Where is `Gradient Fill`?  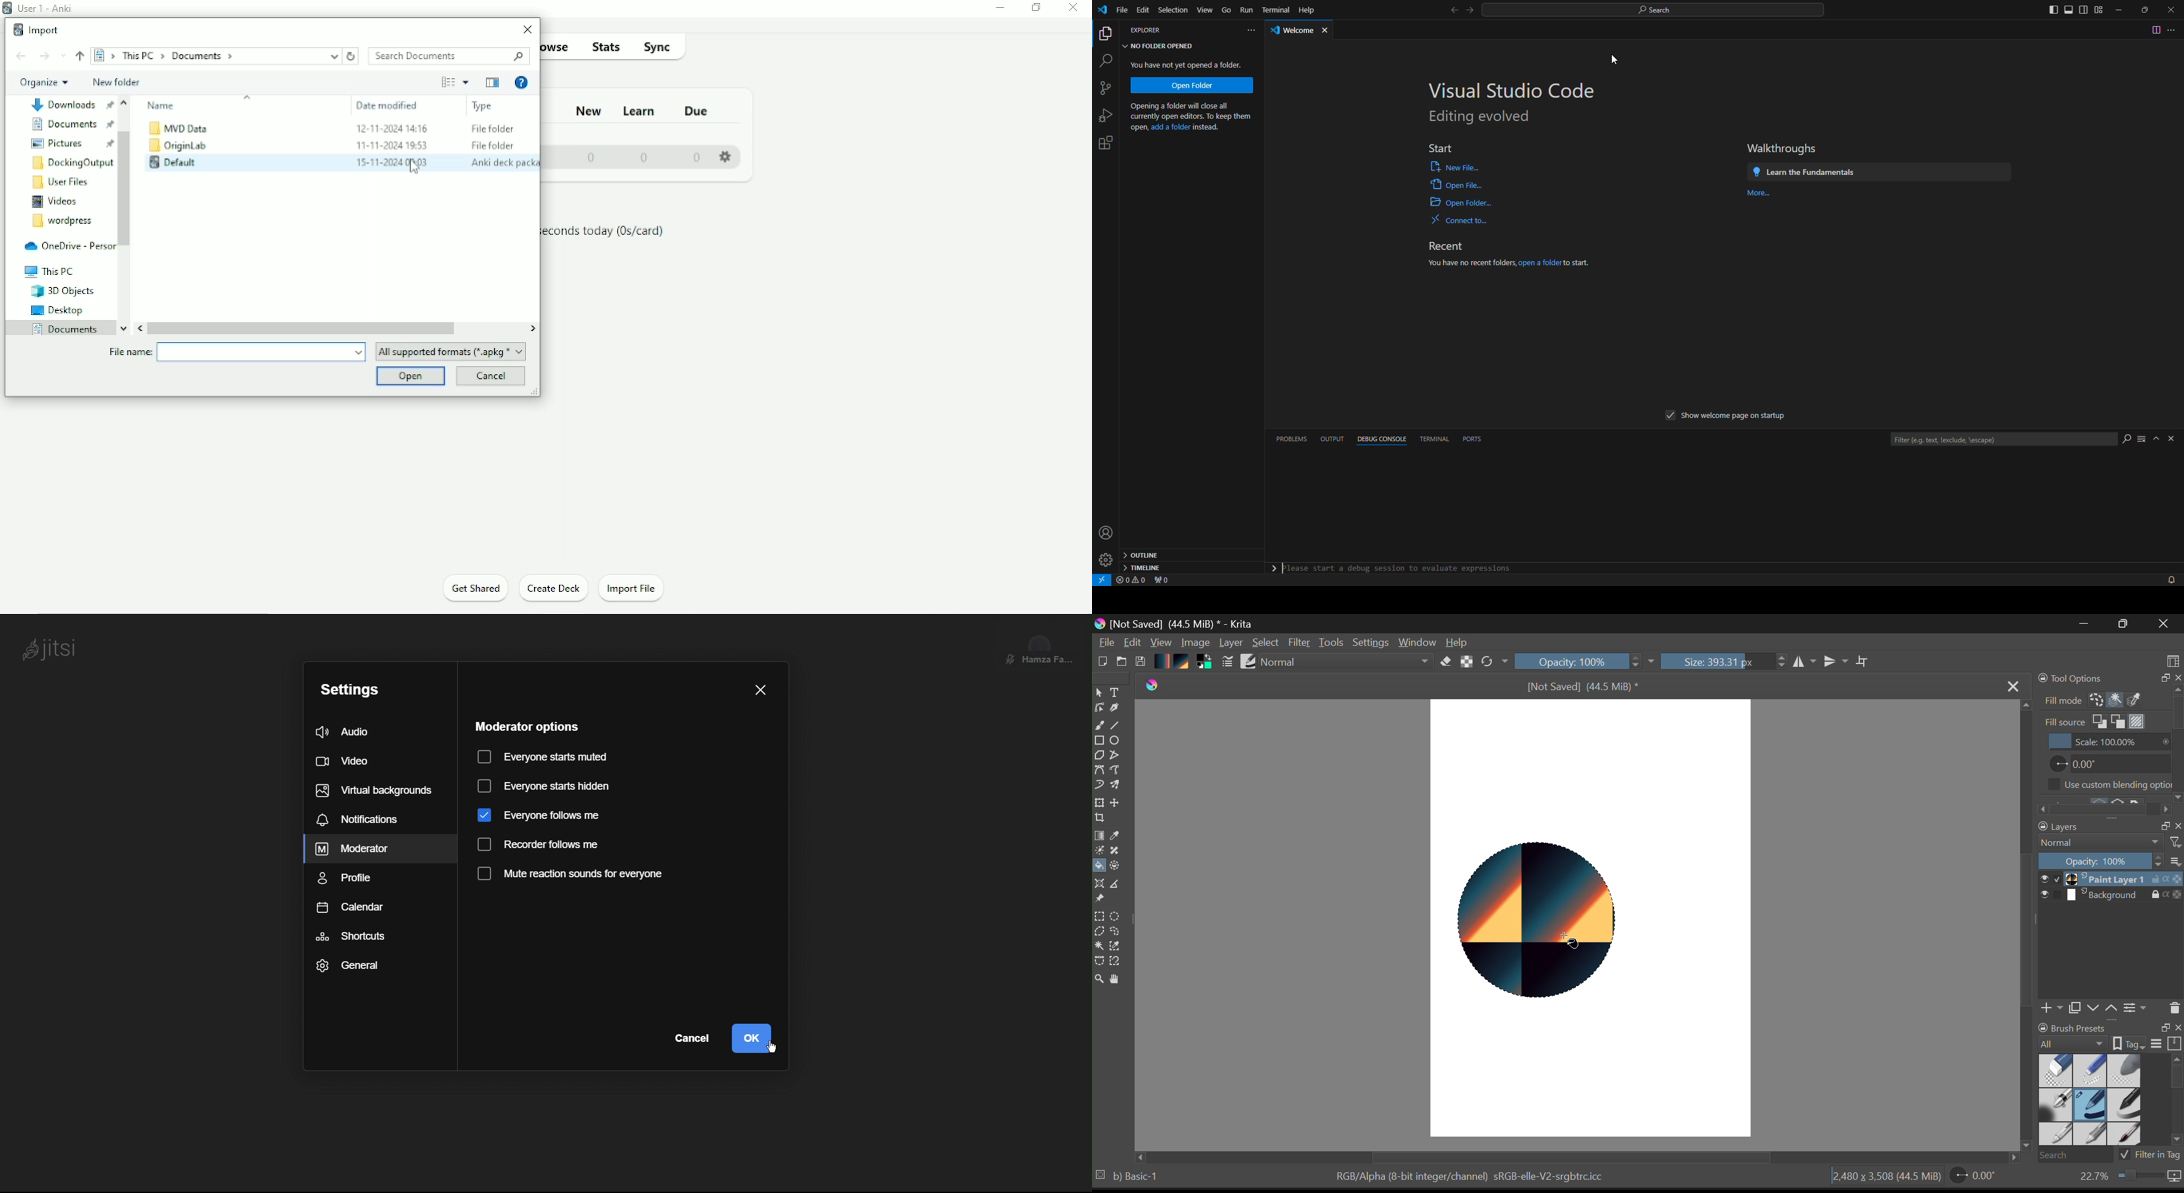 Gradient Fill is located at coordinates (1099, 837).